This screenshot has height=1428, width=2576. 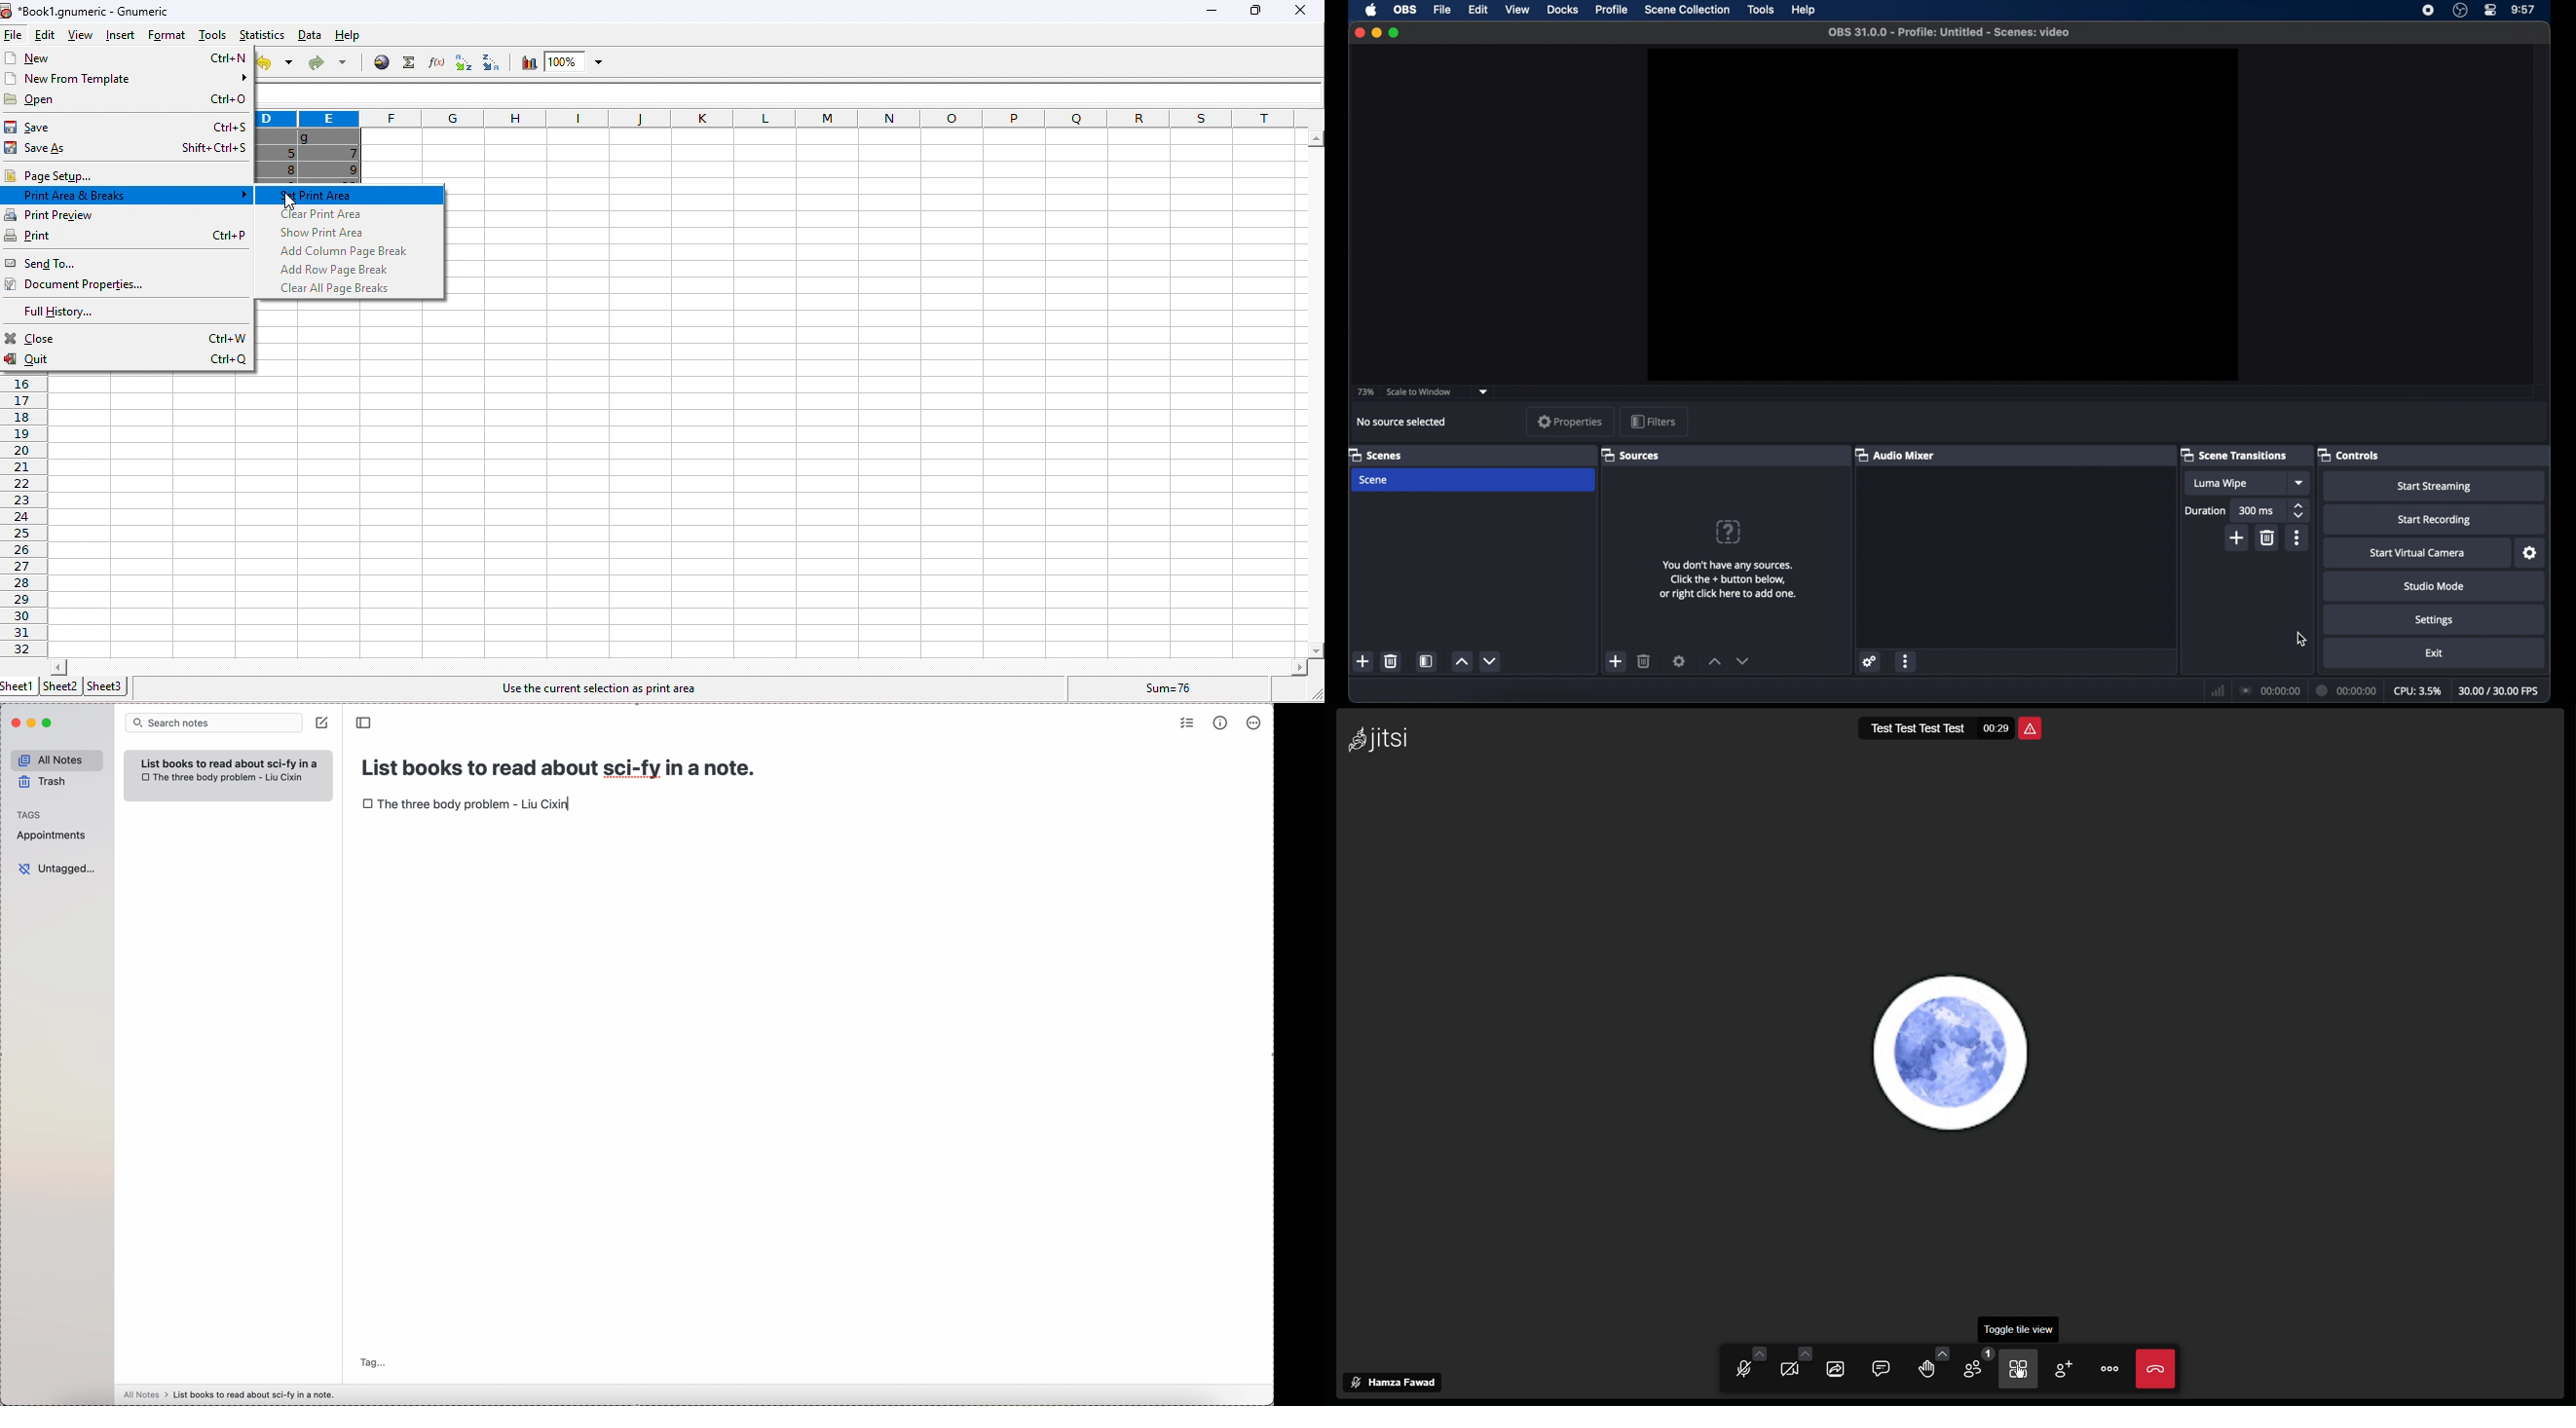 I want to click on show print area, so click(x=322, y=233).